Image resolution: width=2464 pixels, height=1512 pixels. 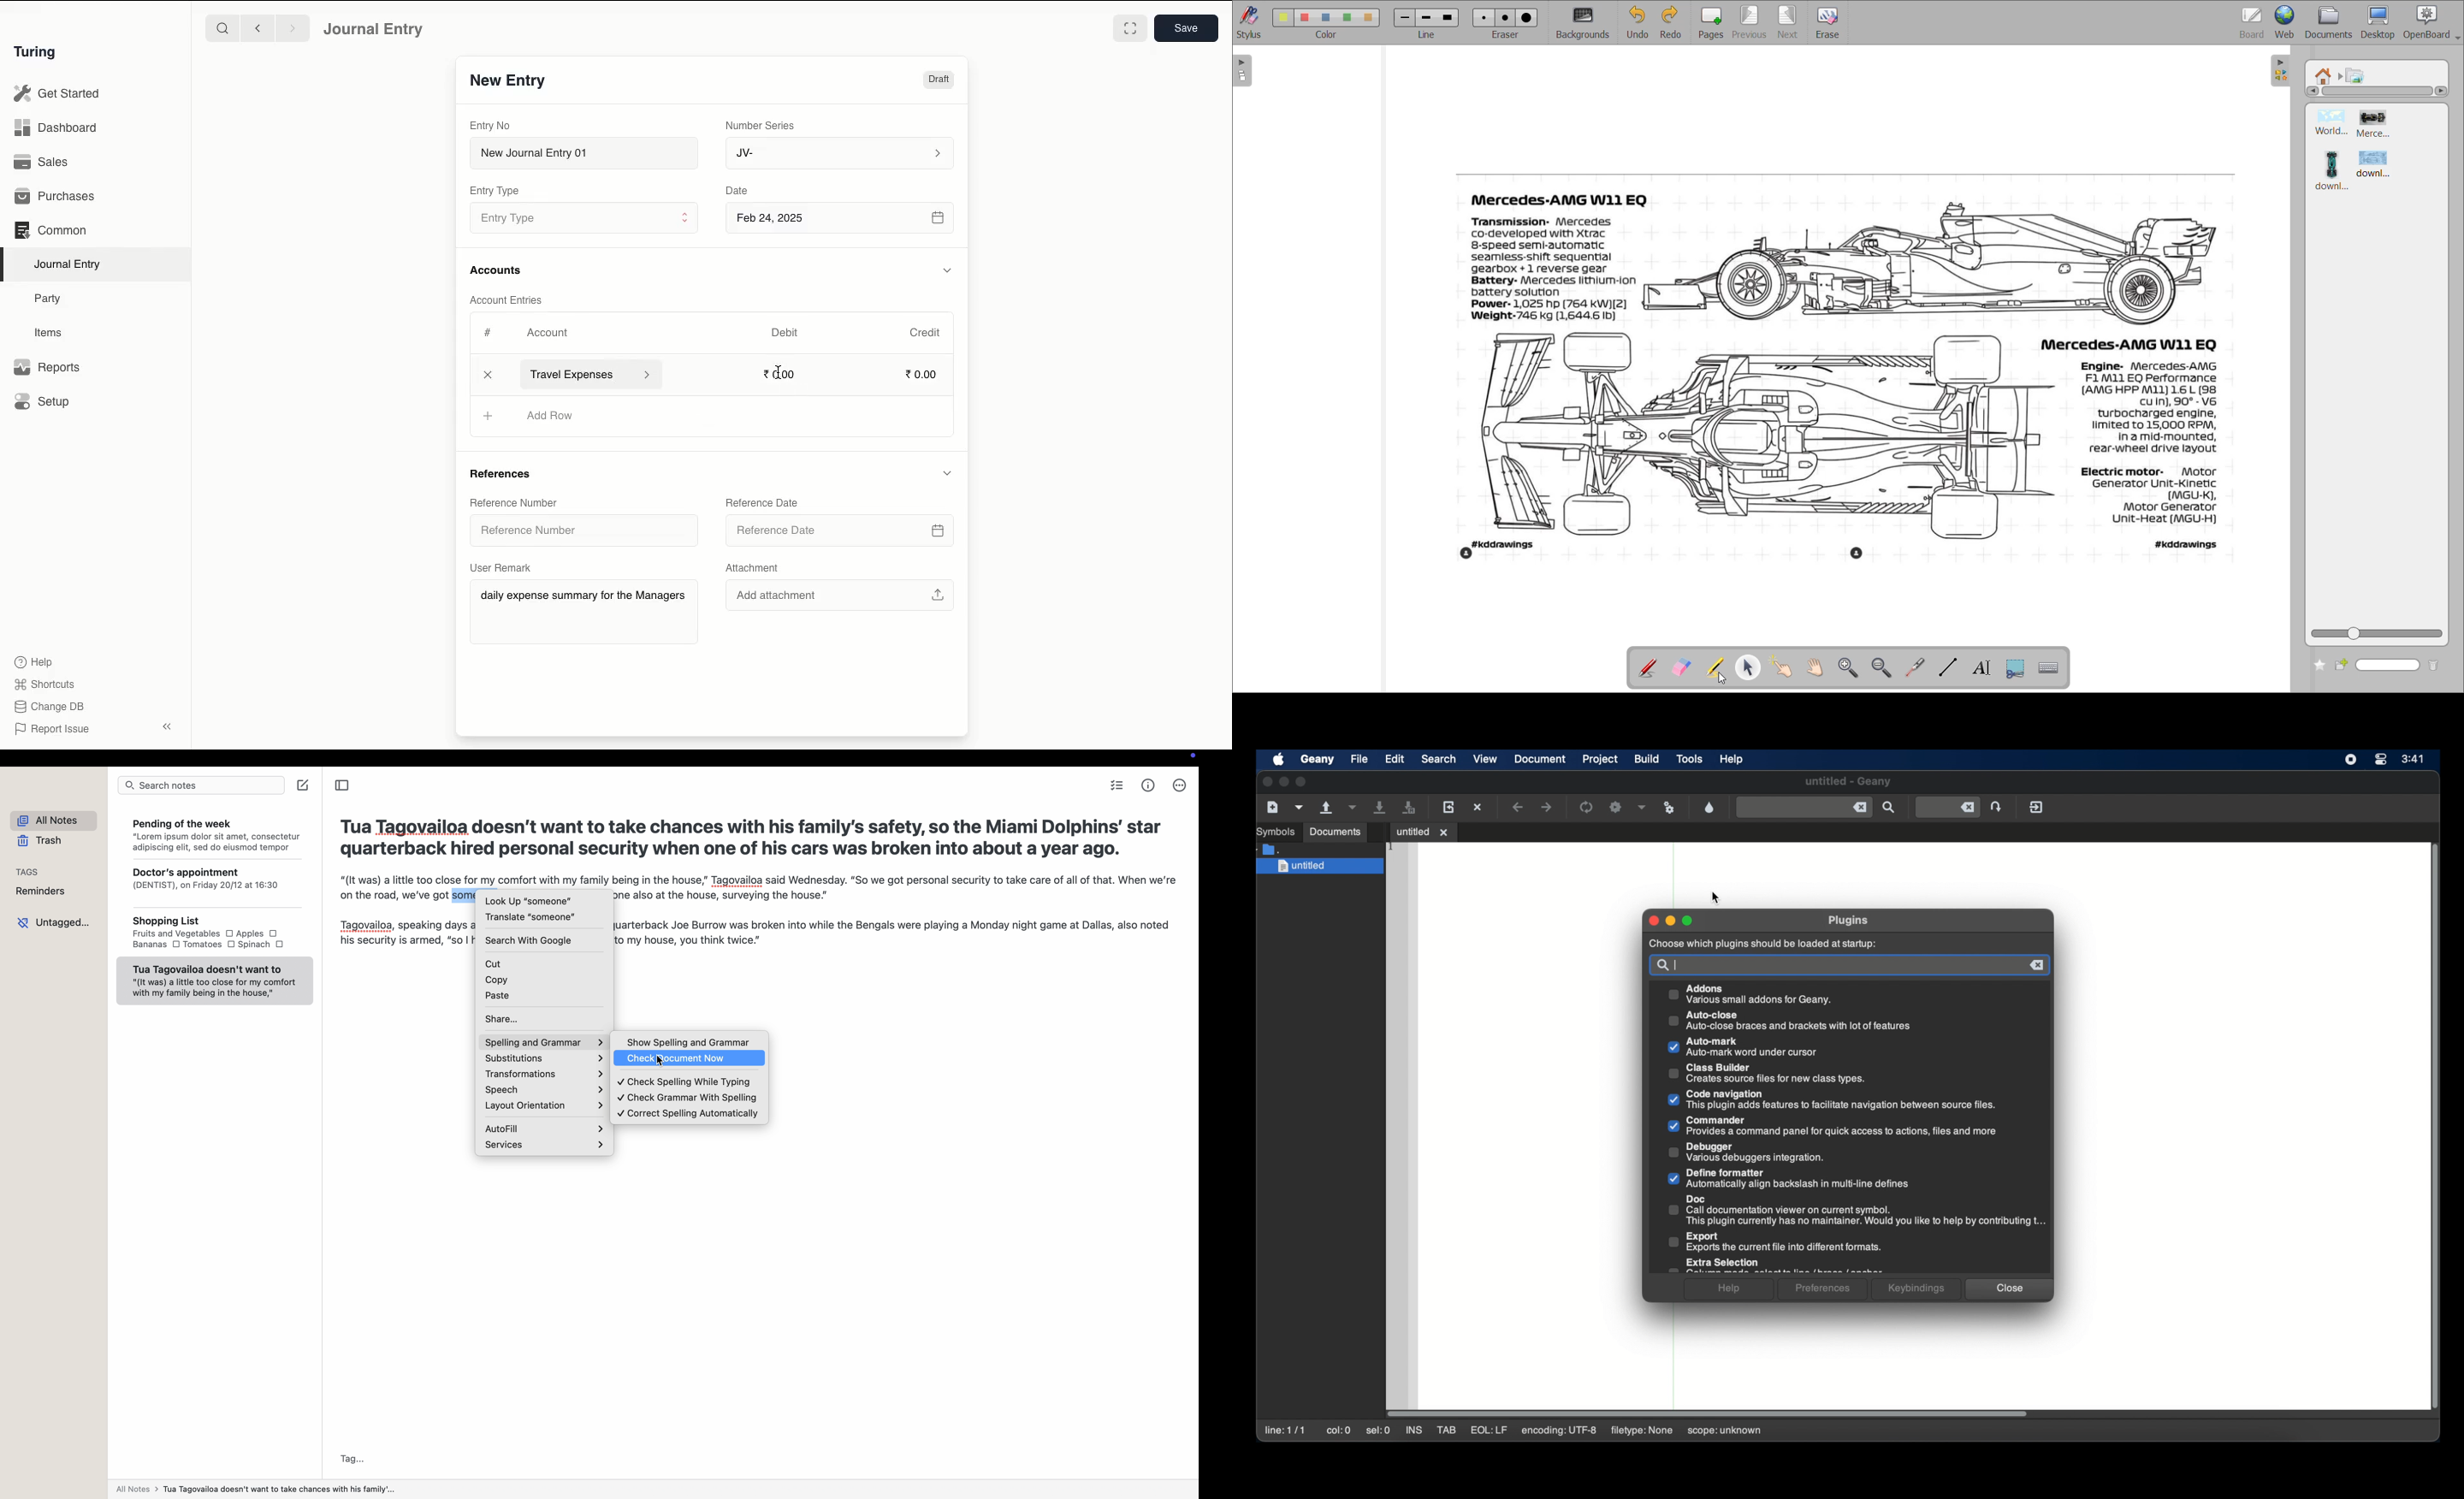 What do you see at coordinates (342, 787) in the screenshot?
I see `toggle sidebar` at bounding box center [342, 787].